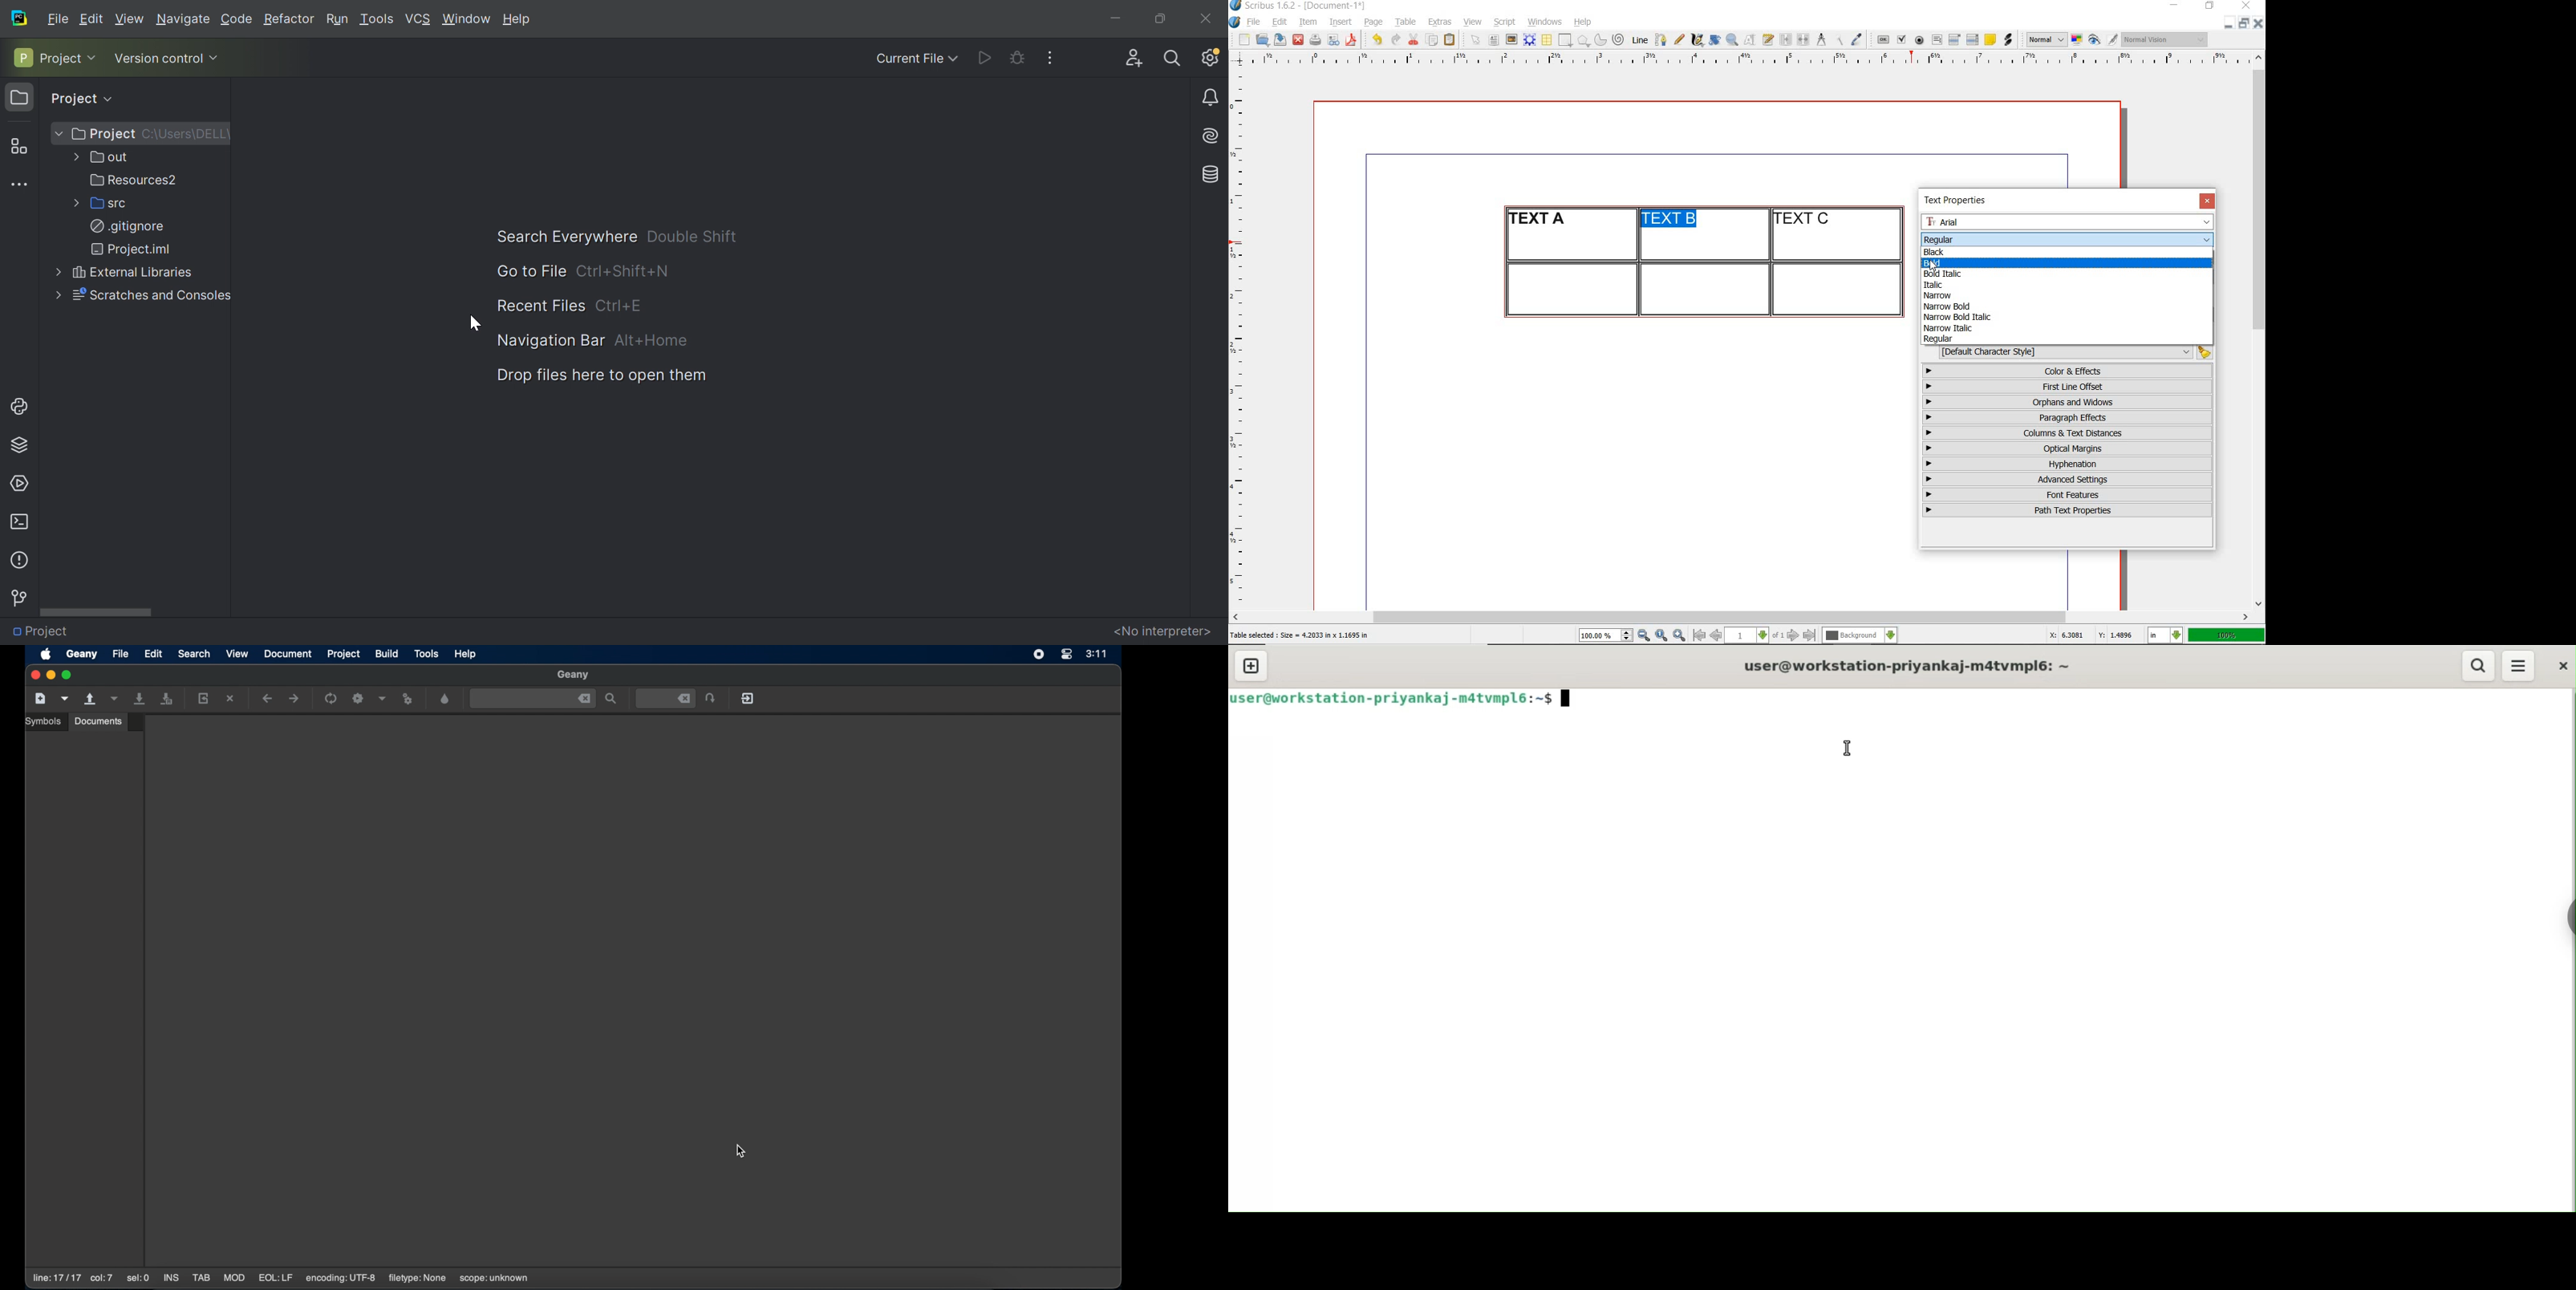 The image size is (2576, 1316). What do you see at coordinates (1341, 22) in the screenshot?
I see `insert` at bounding box center [1341, 22].